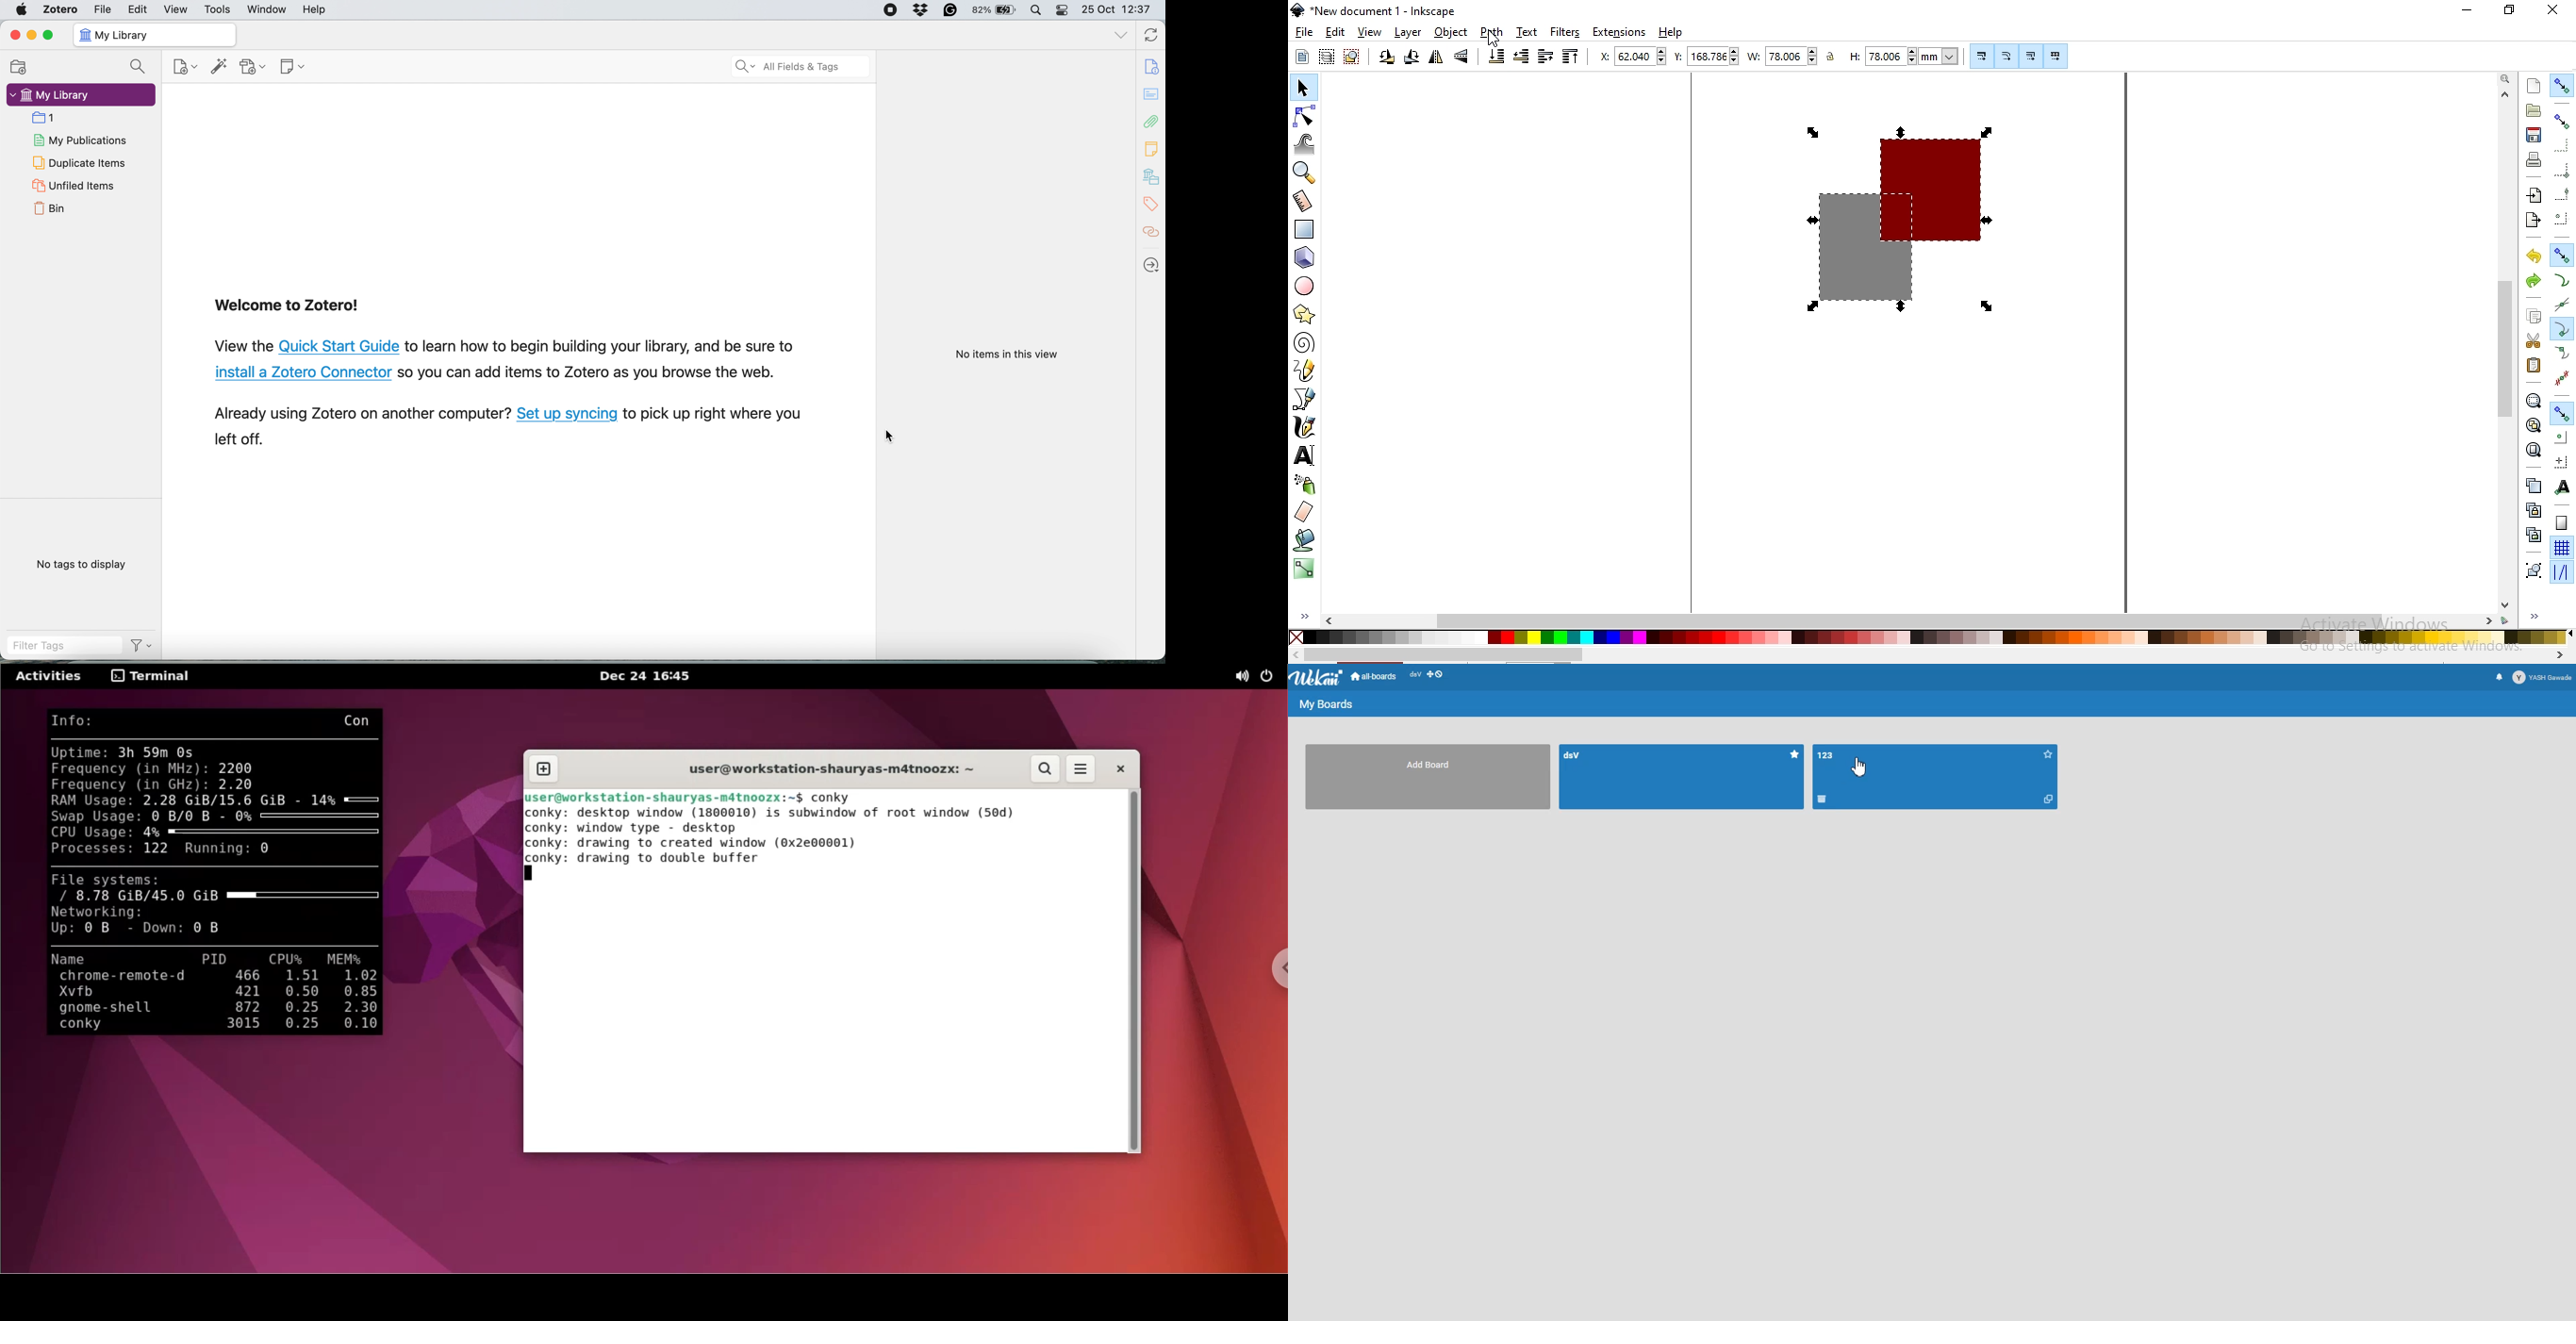 The height and width of the screenshot is (1344, 2576). I want to click on sync with zotero.org, so click(1151, 36).